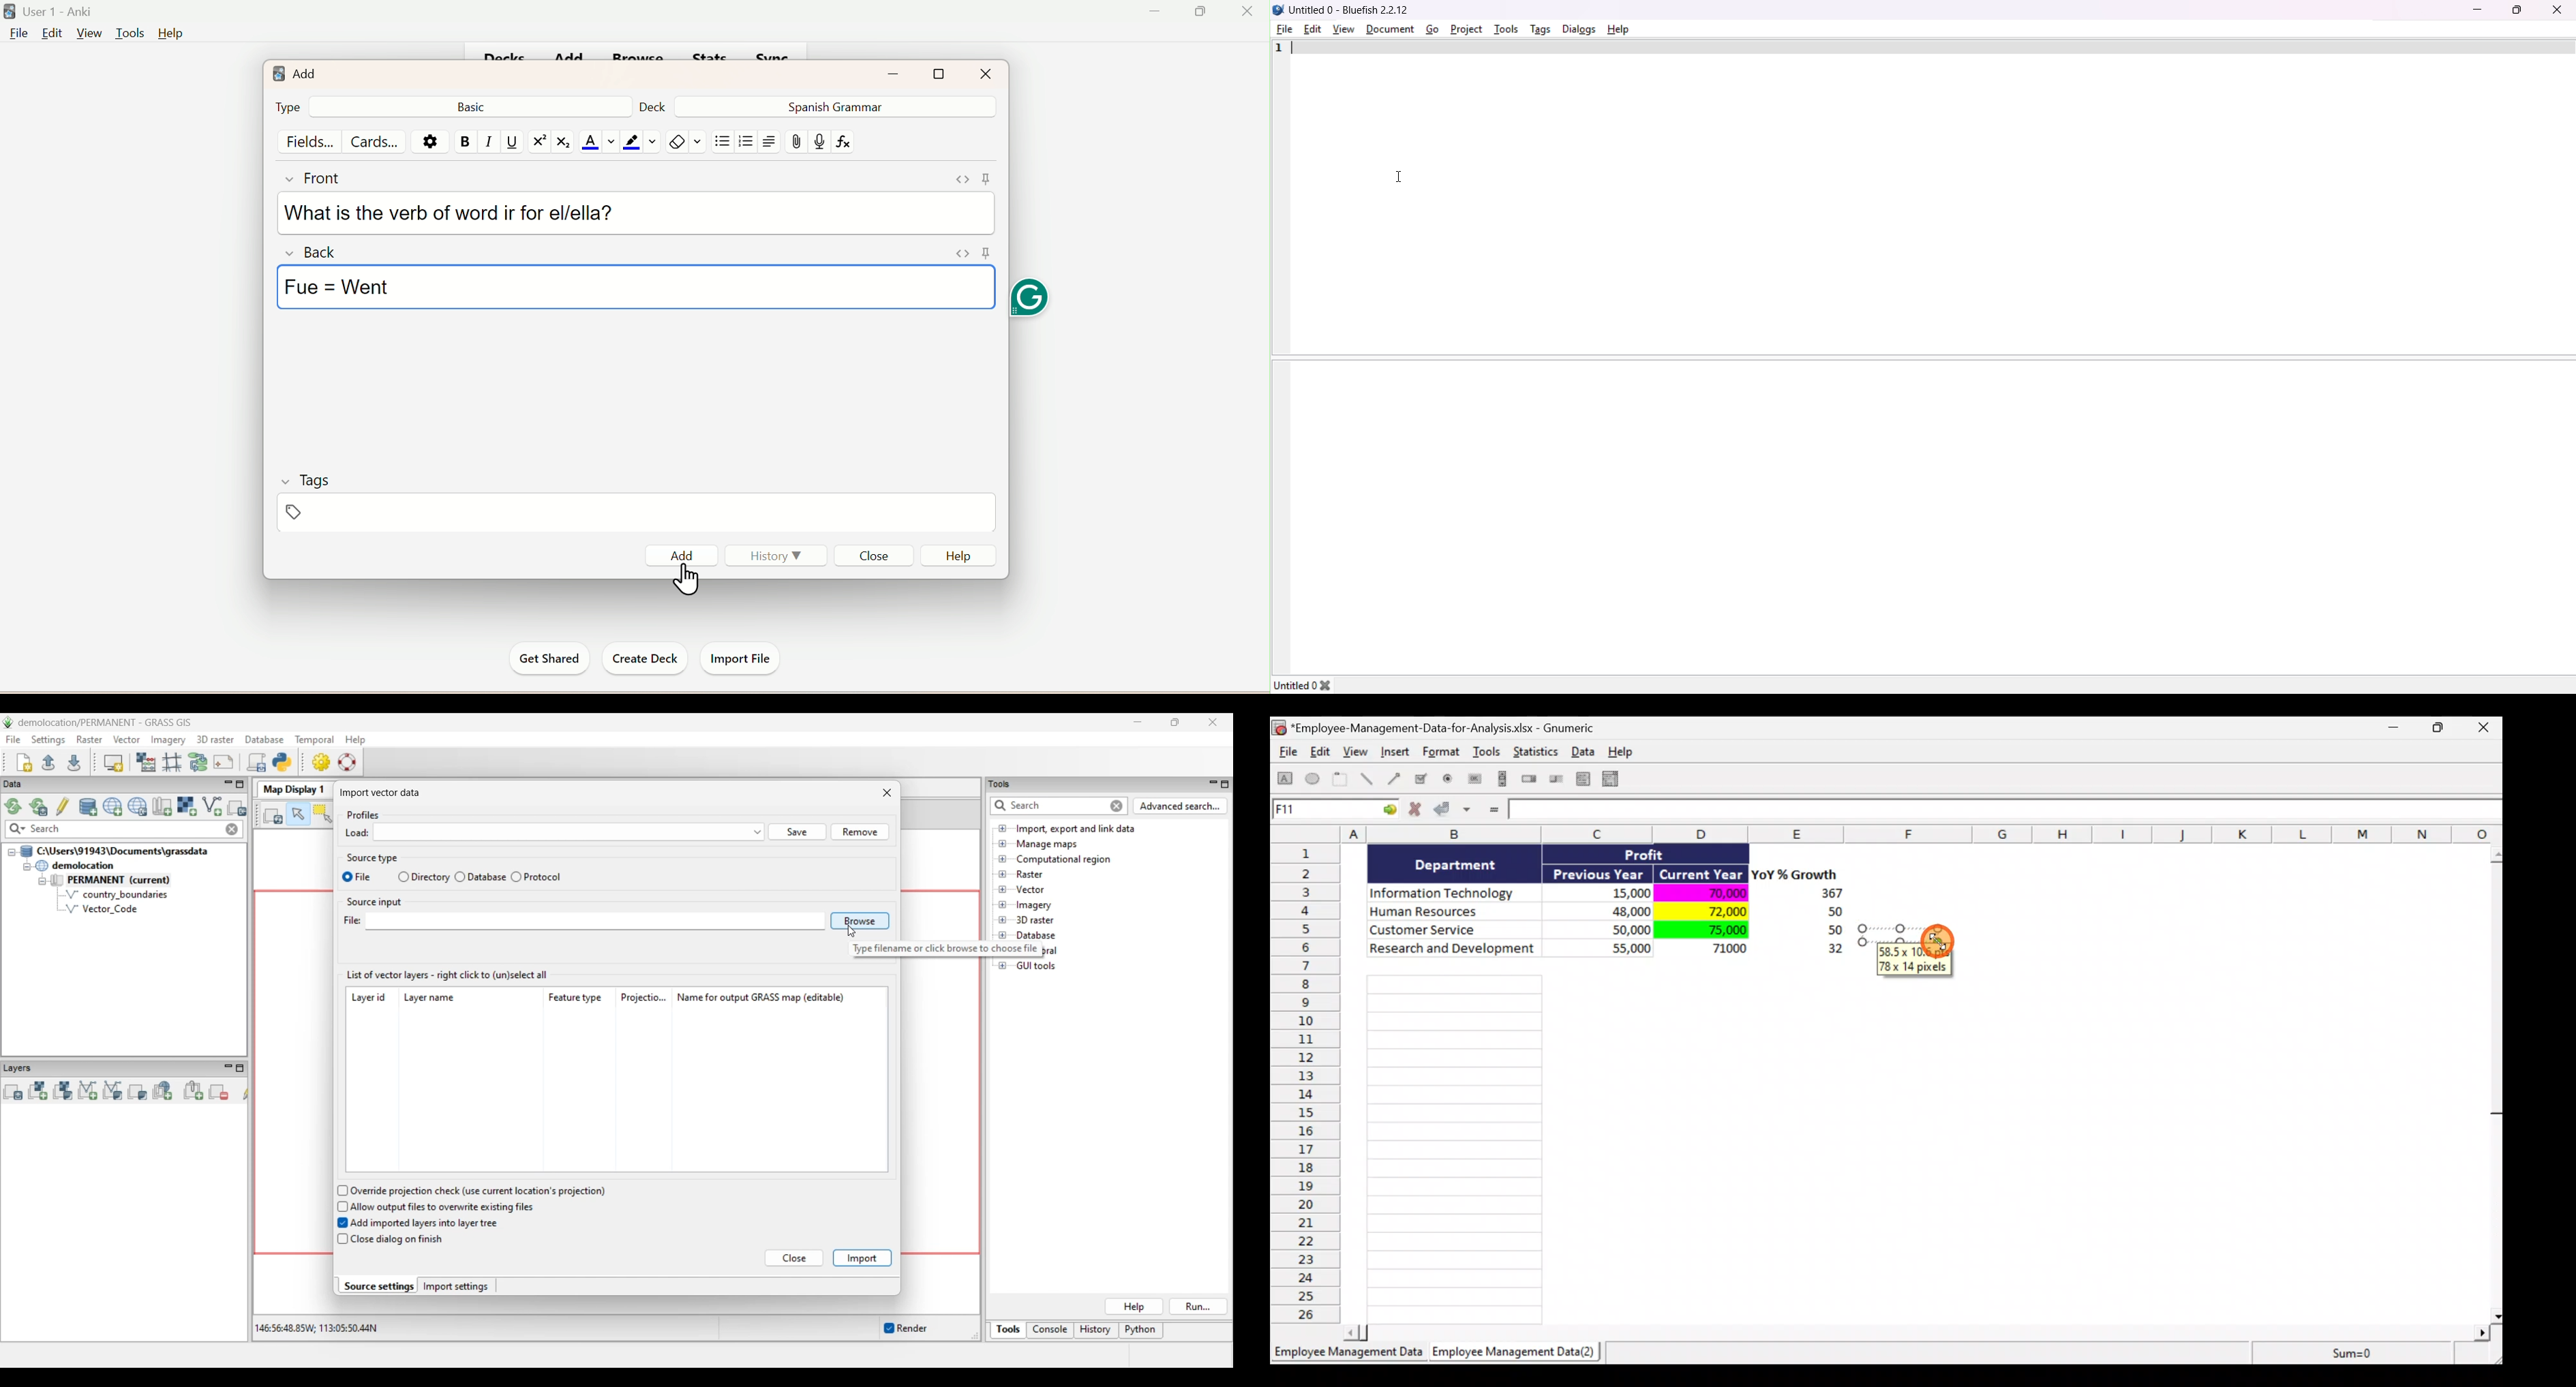 The image size is (2576, 1400). I want to click on Tools, so click(126, 34).